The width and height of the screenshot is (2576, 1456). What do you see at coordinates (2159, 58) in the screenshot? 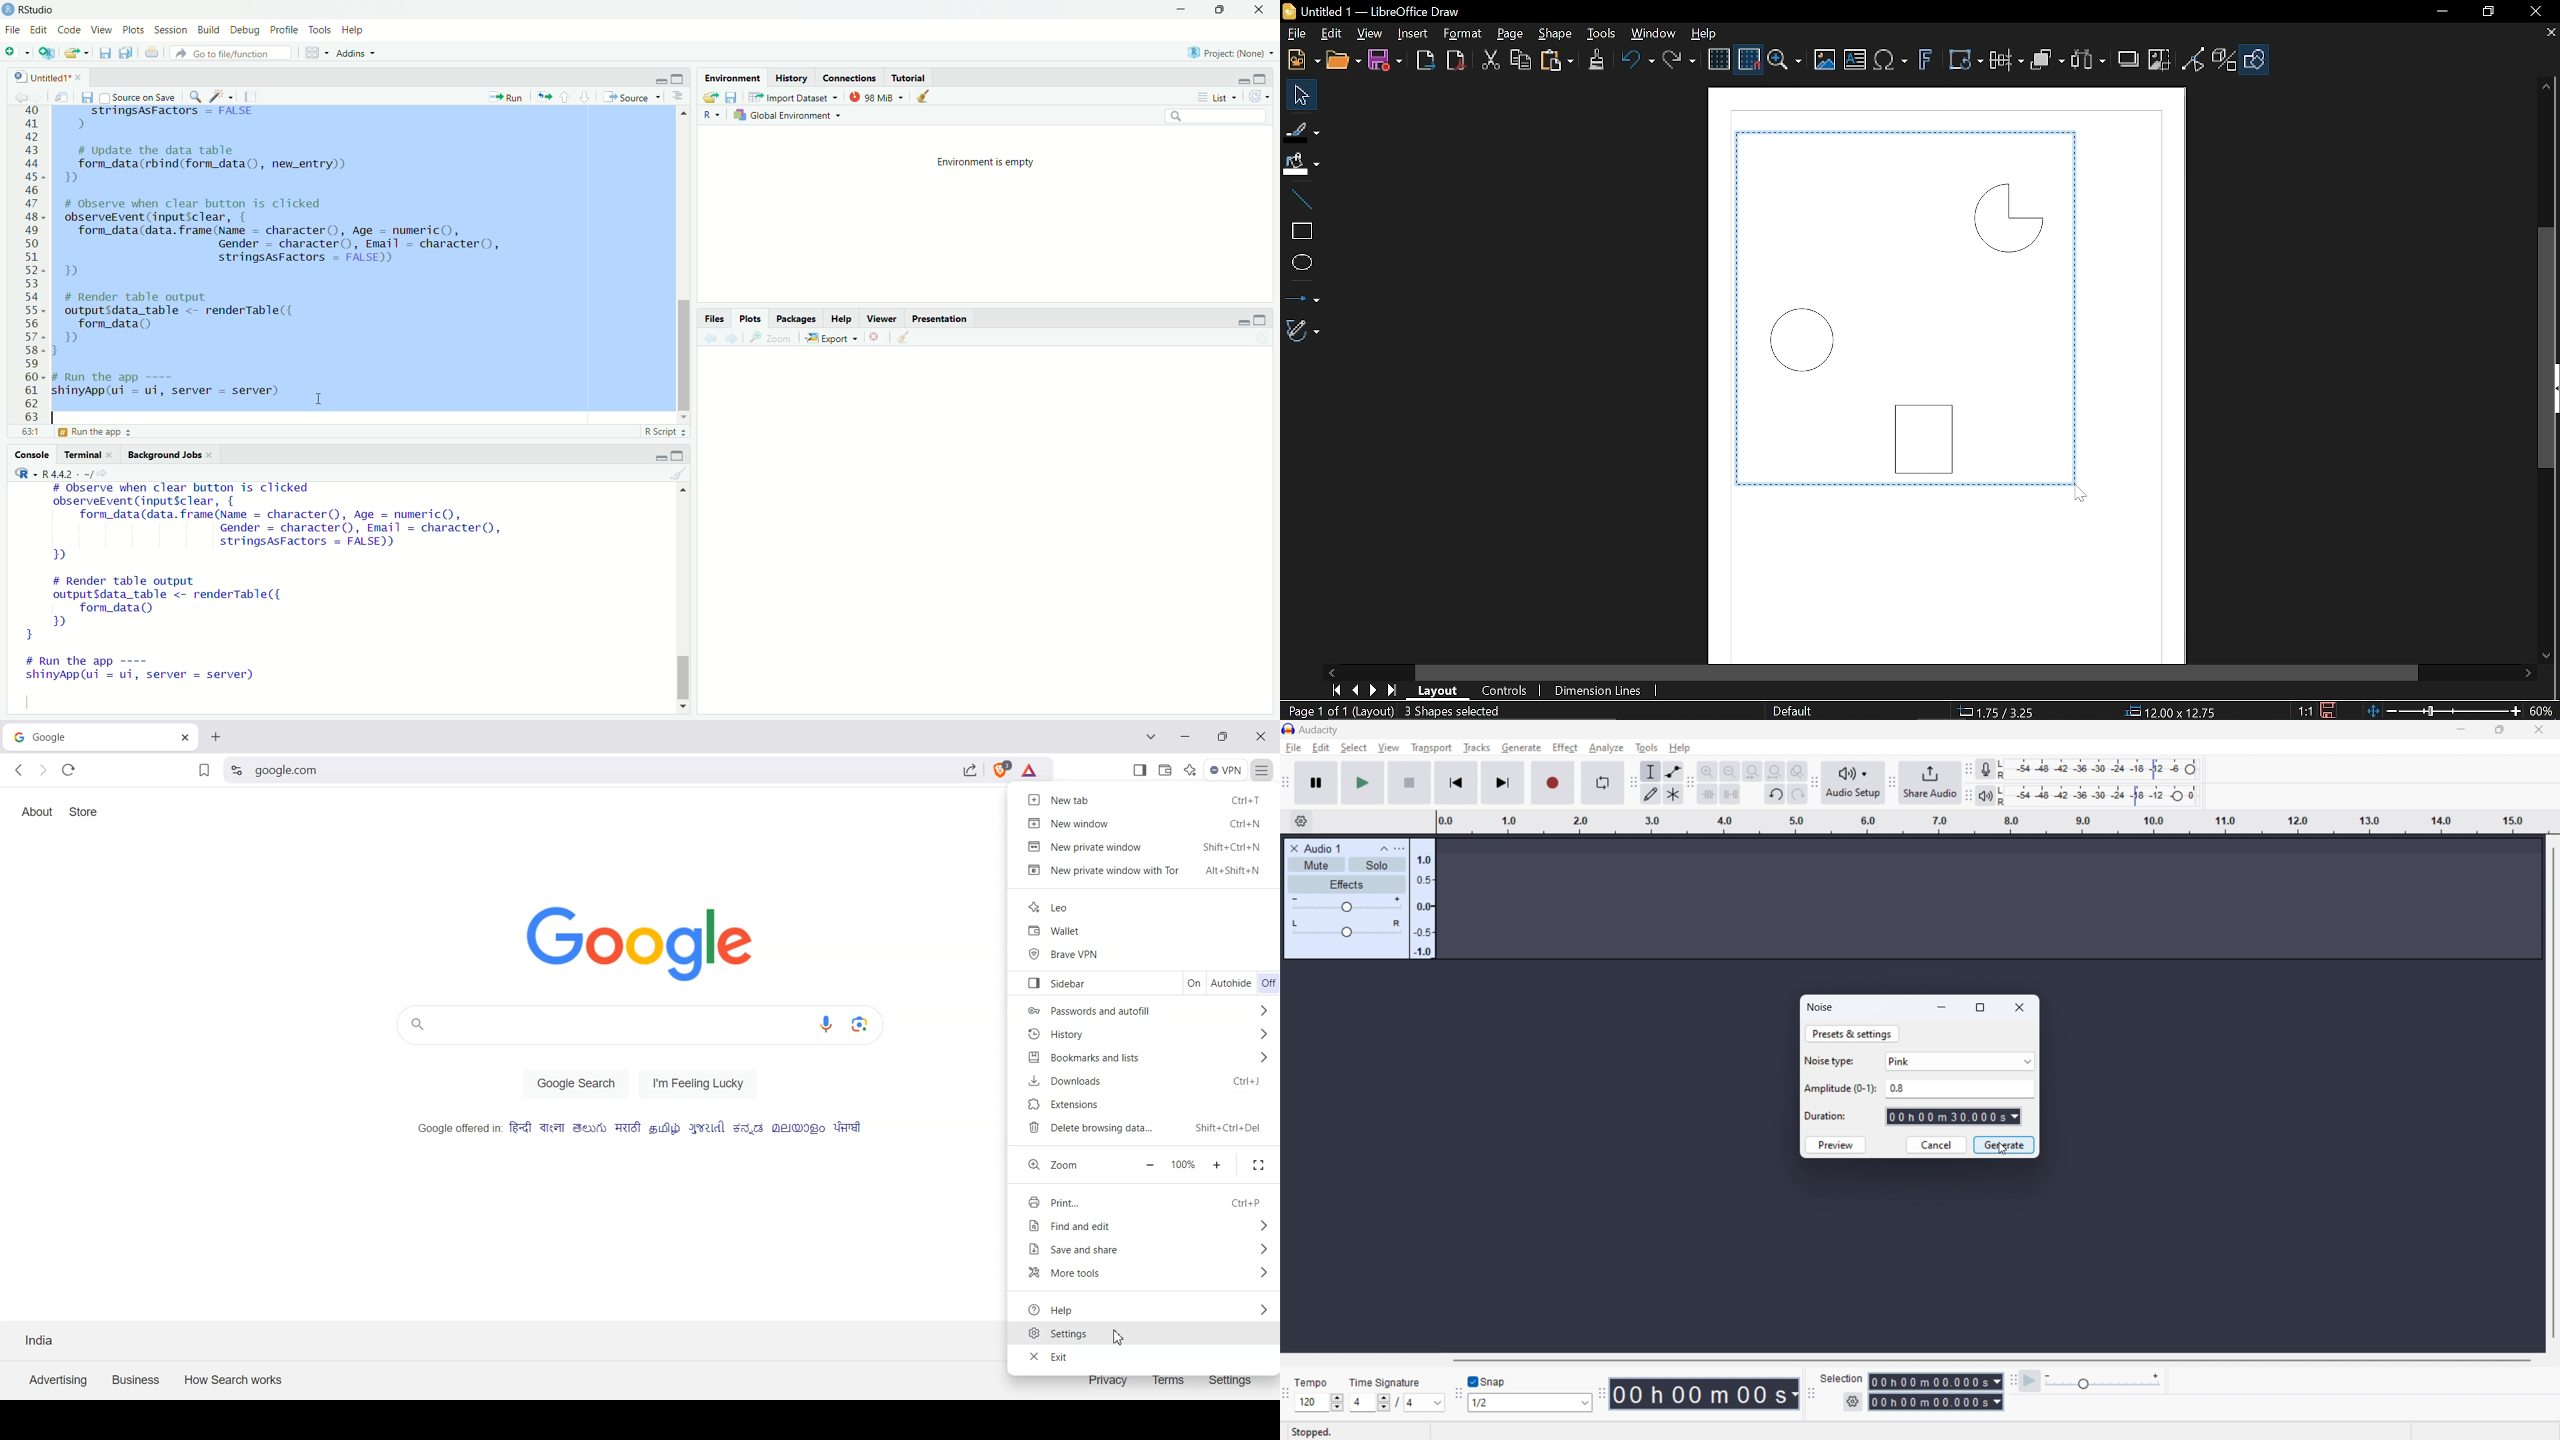
I see `Crop` at bounding box center [2159, 58].